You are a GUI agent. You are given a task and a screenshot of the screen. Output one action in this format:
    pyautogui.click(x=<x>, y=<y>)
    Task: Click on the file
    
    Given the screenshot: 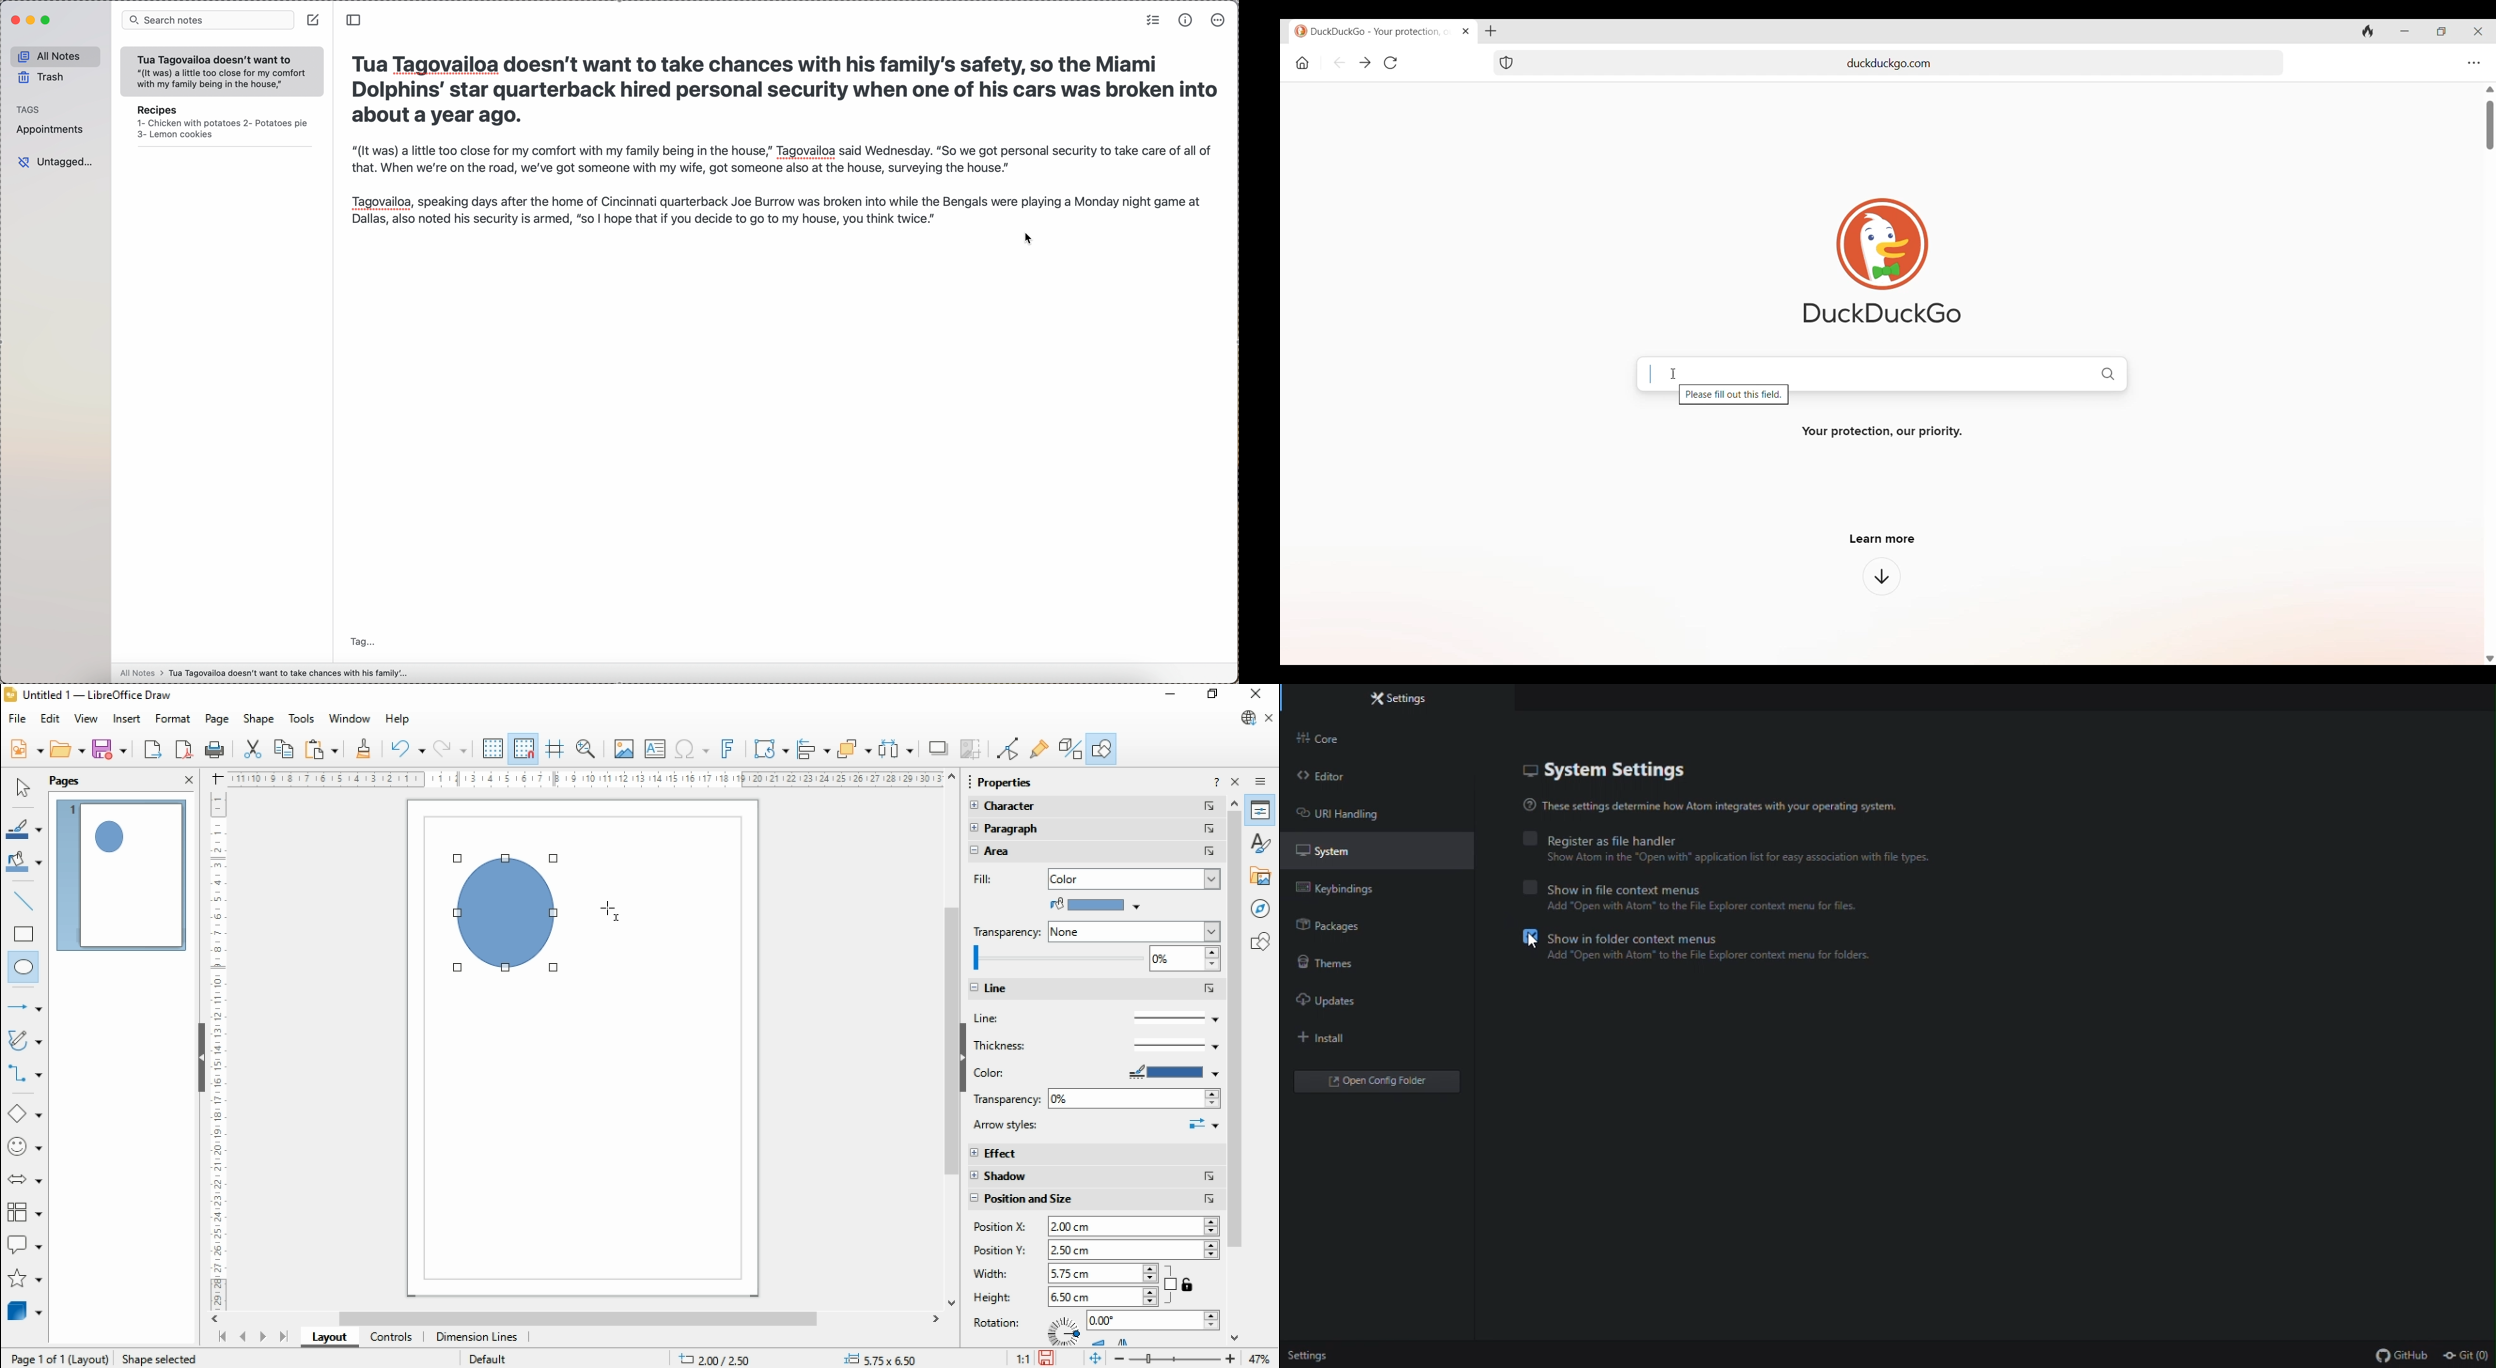 What is the action you would take?
    pyautogui.click(x=19, y=718)
    